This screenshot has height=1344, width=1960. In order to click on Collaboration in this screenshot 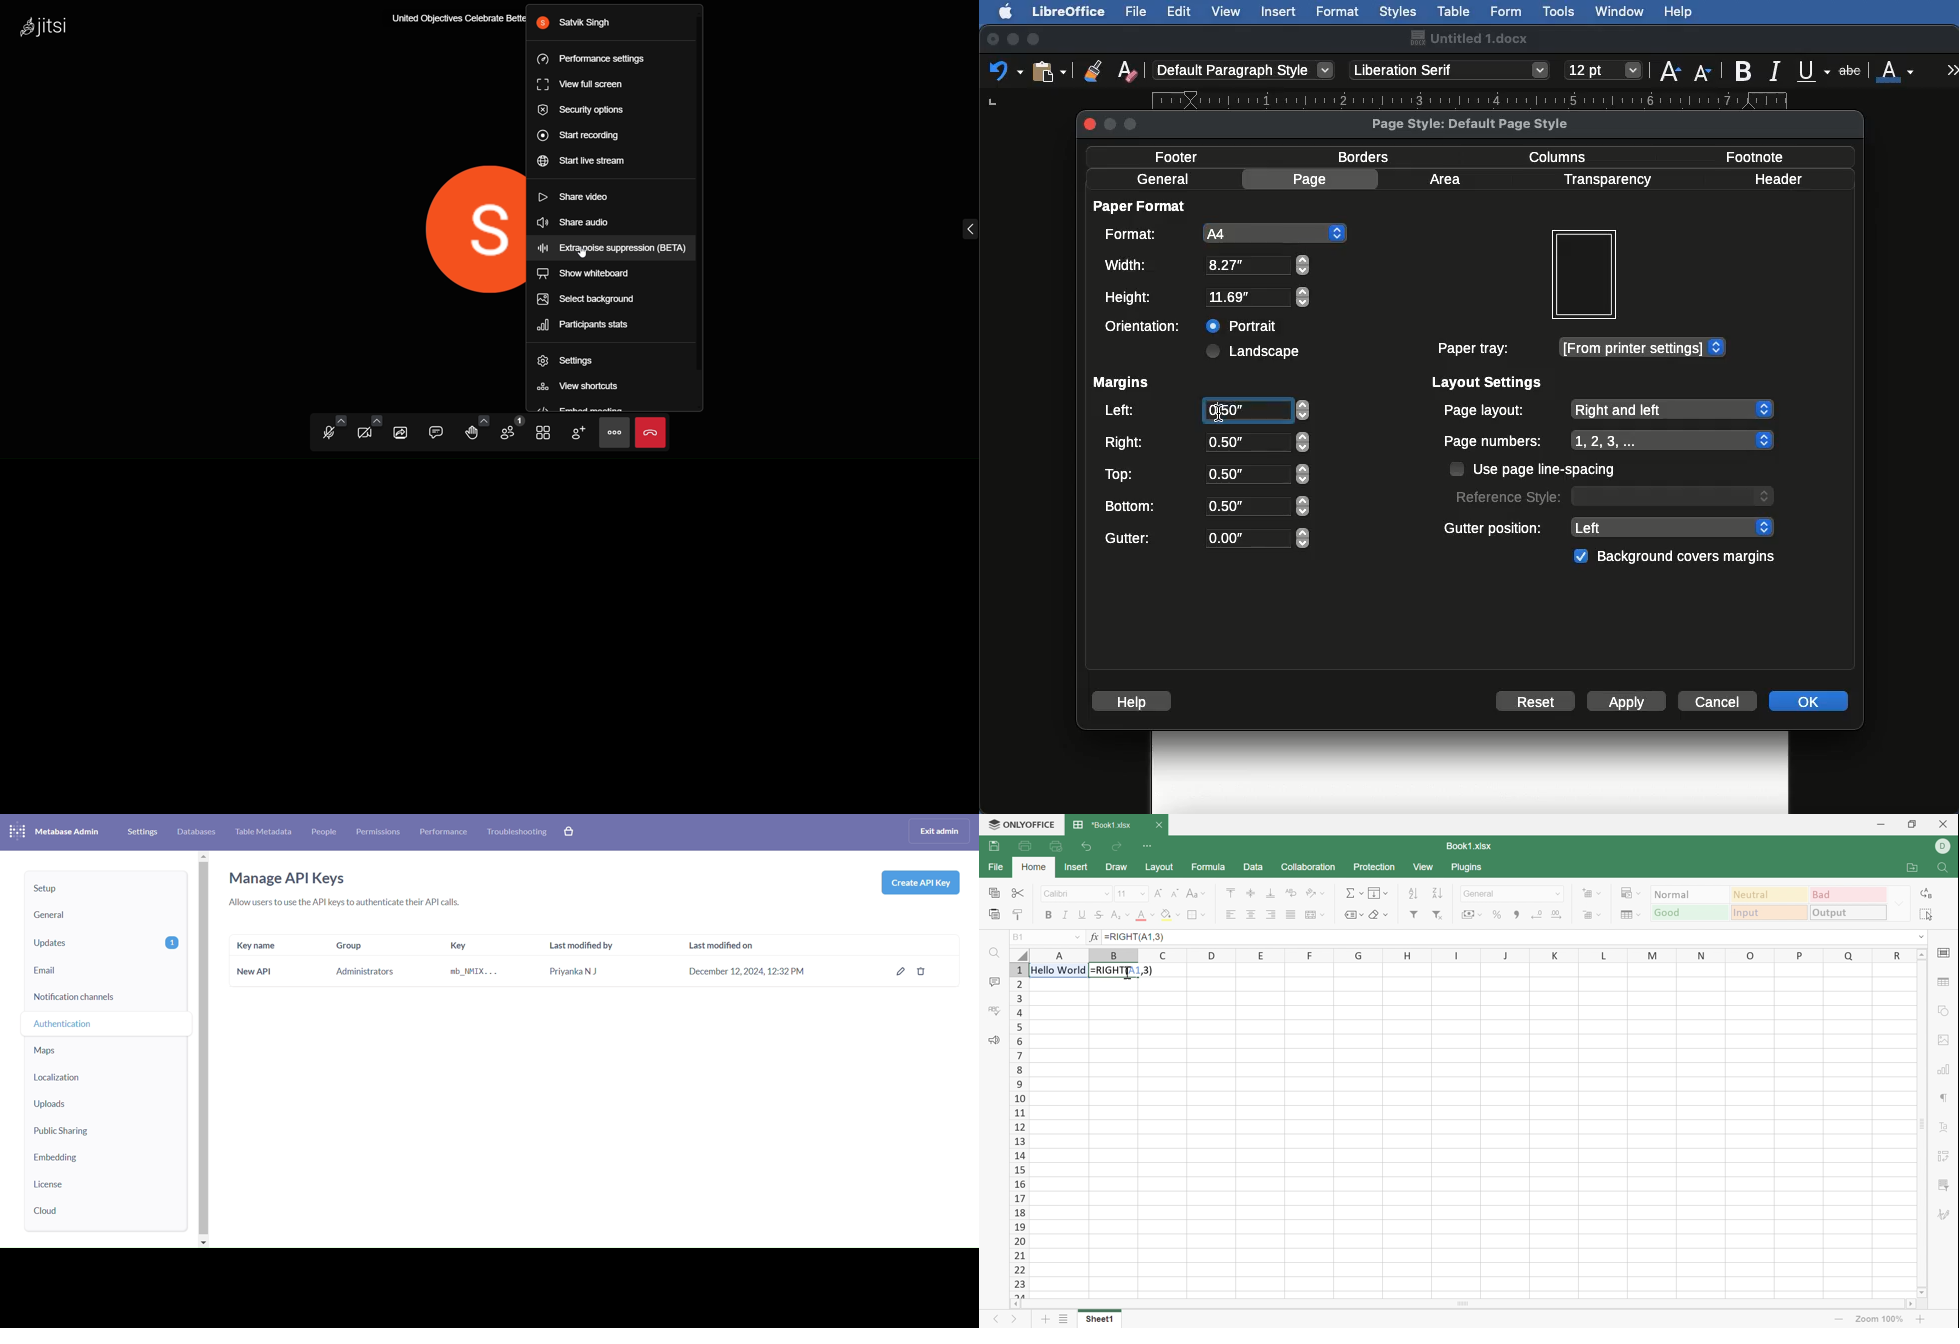, I will do `click(1308, 867)`.